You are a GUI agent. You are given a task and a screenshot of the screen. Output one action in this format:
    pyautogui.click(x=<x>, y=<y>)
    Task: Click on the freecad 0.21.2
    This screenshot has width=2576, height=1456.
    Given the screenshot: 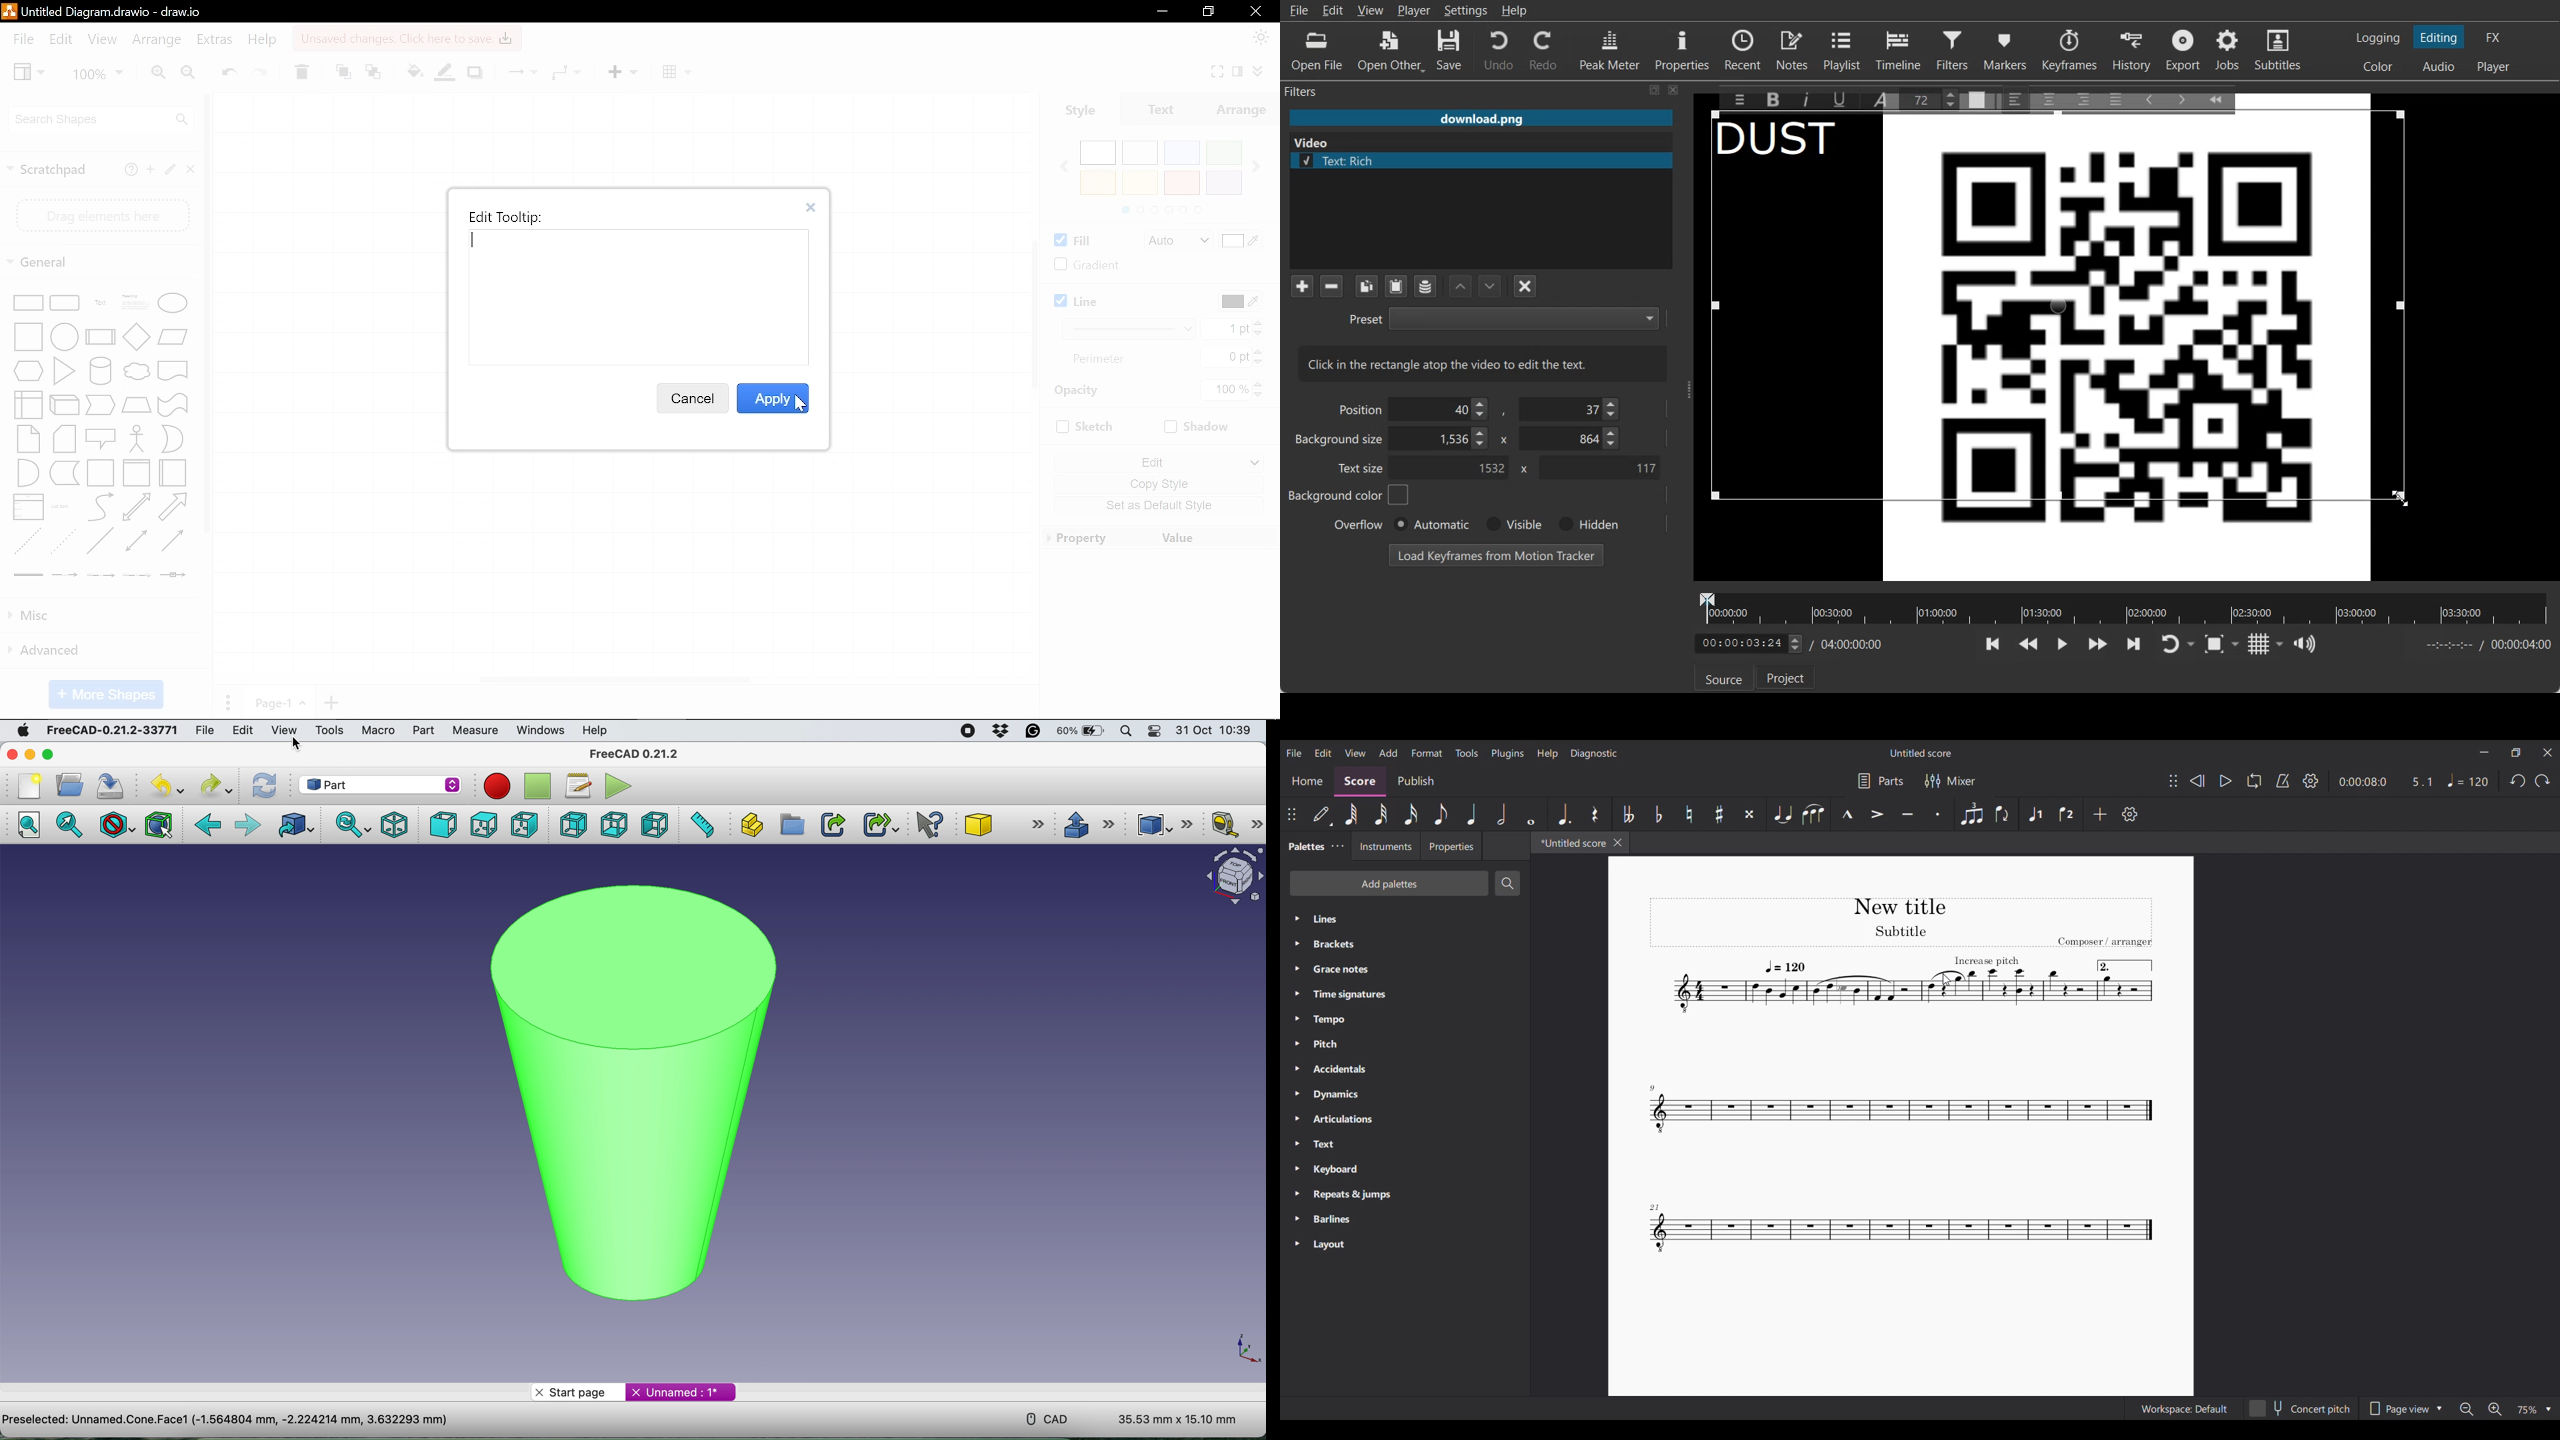 What is the action you would take?
    pyautogui.click(x=632, y=753)
    